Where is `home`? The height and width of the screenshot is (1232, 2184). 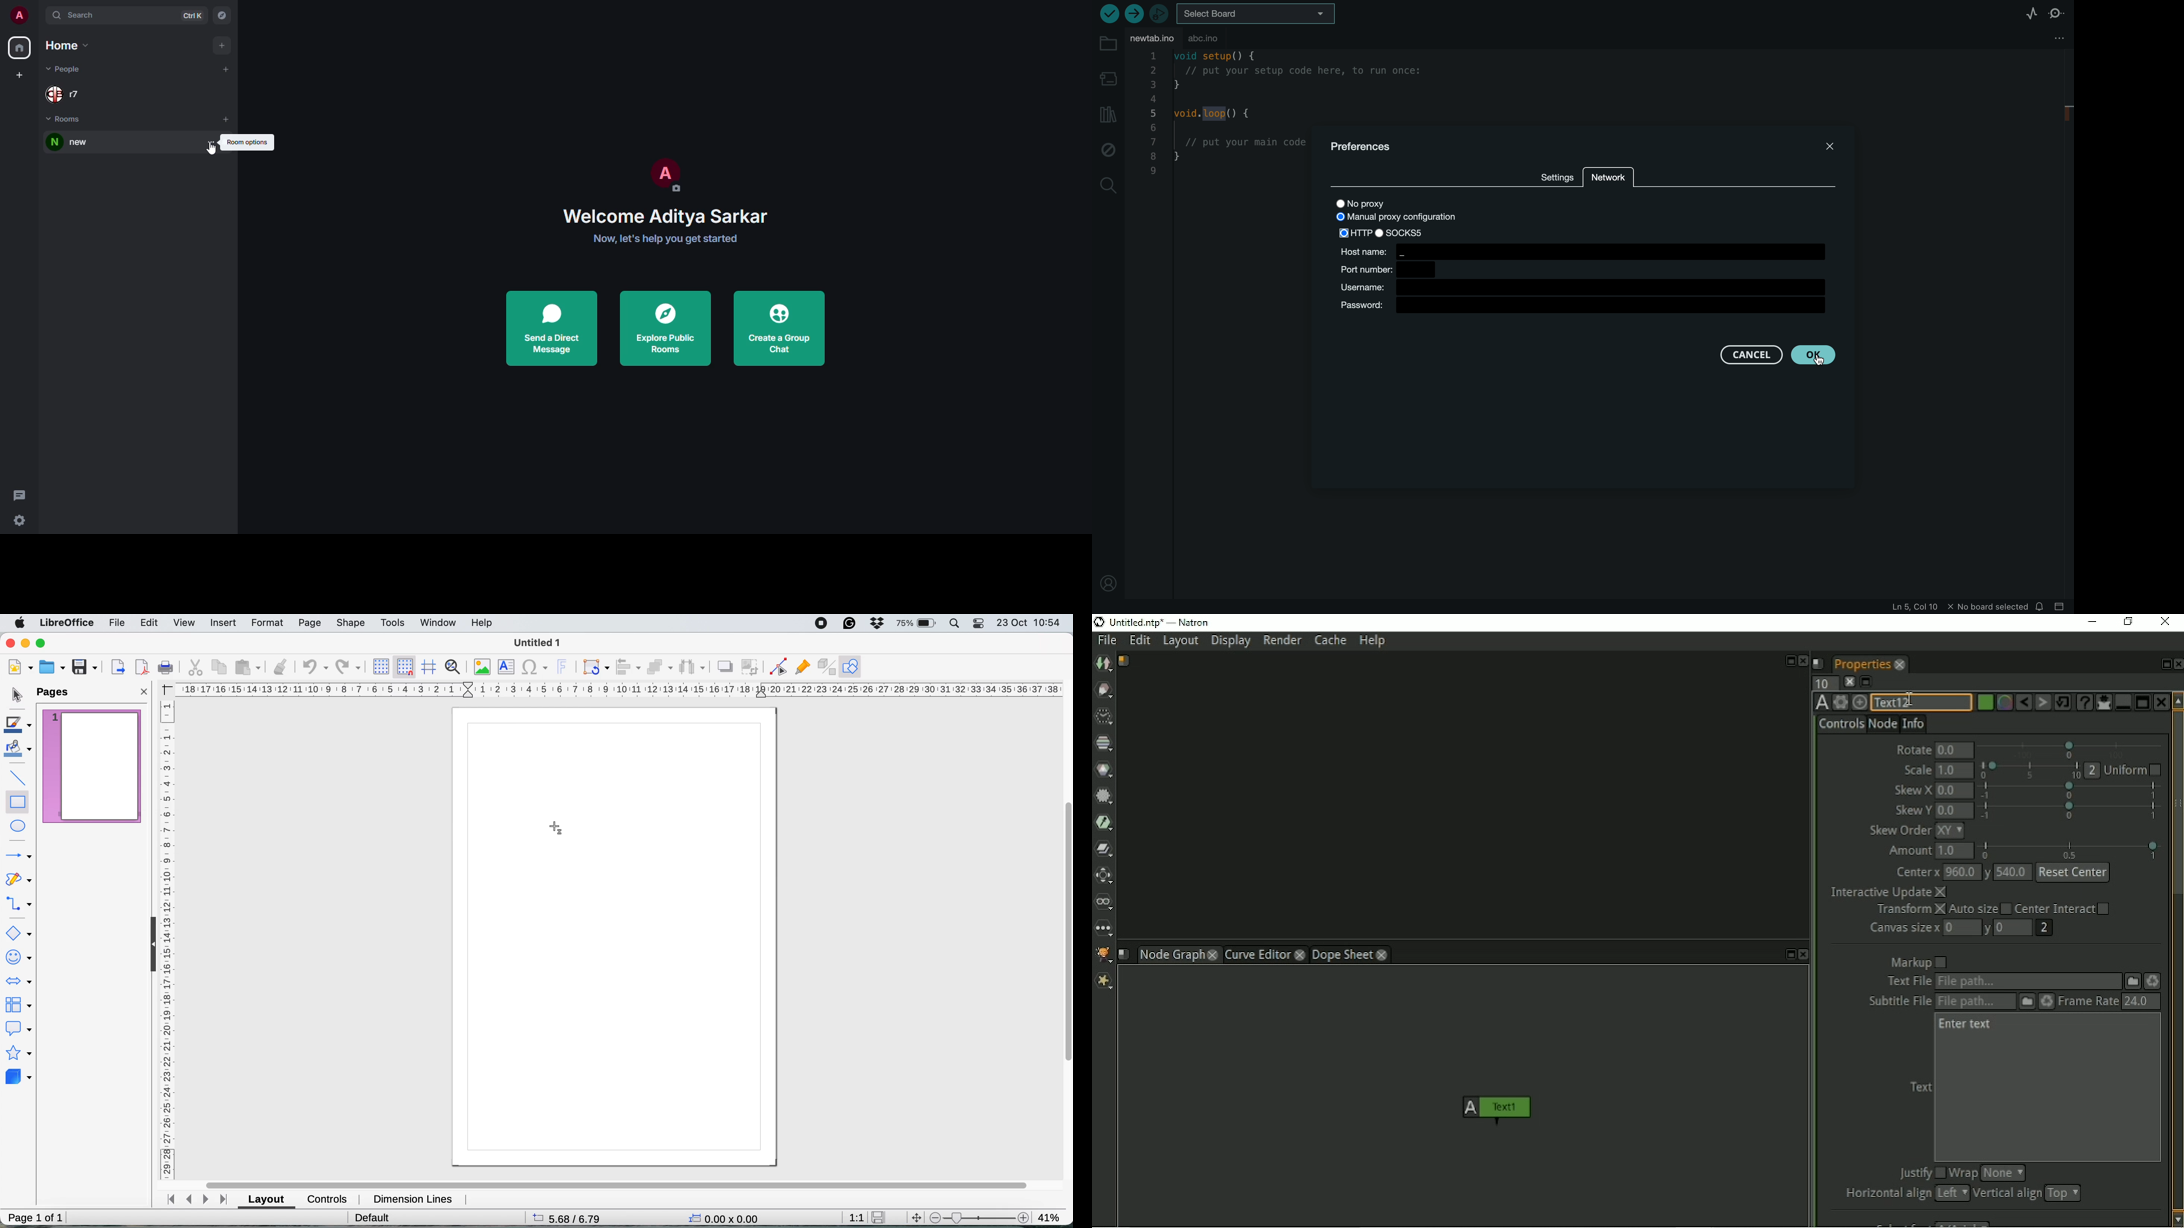 home is located at coordinates (18, 48).